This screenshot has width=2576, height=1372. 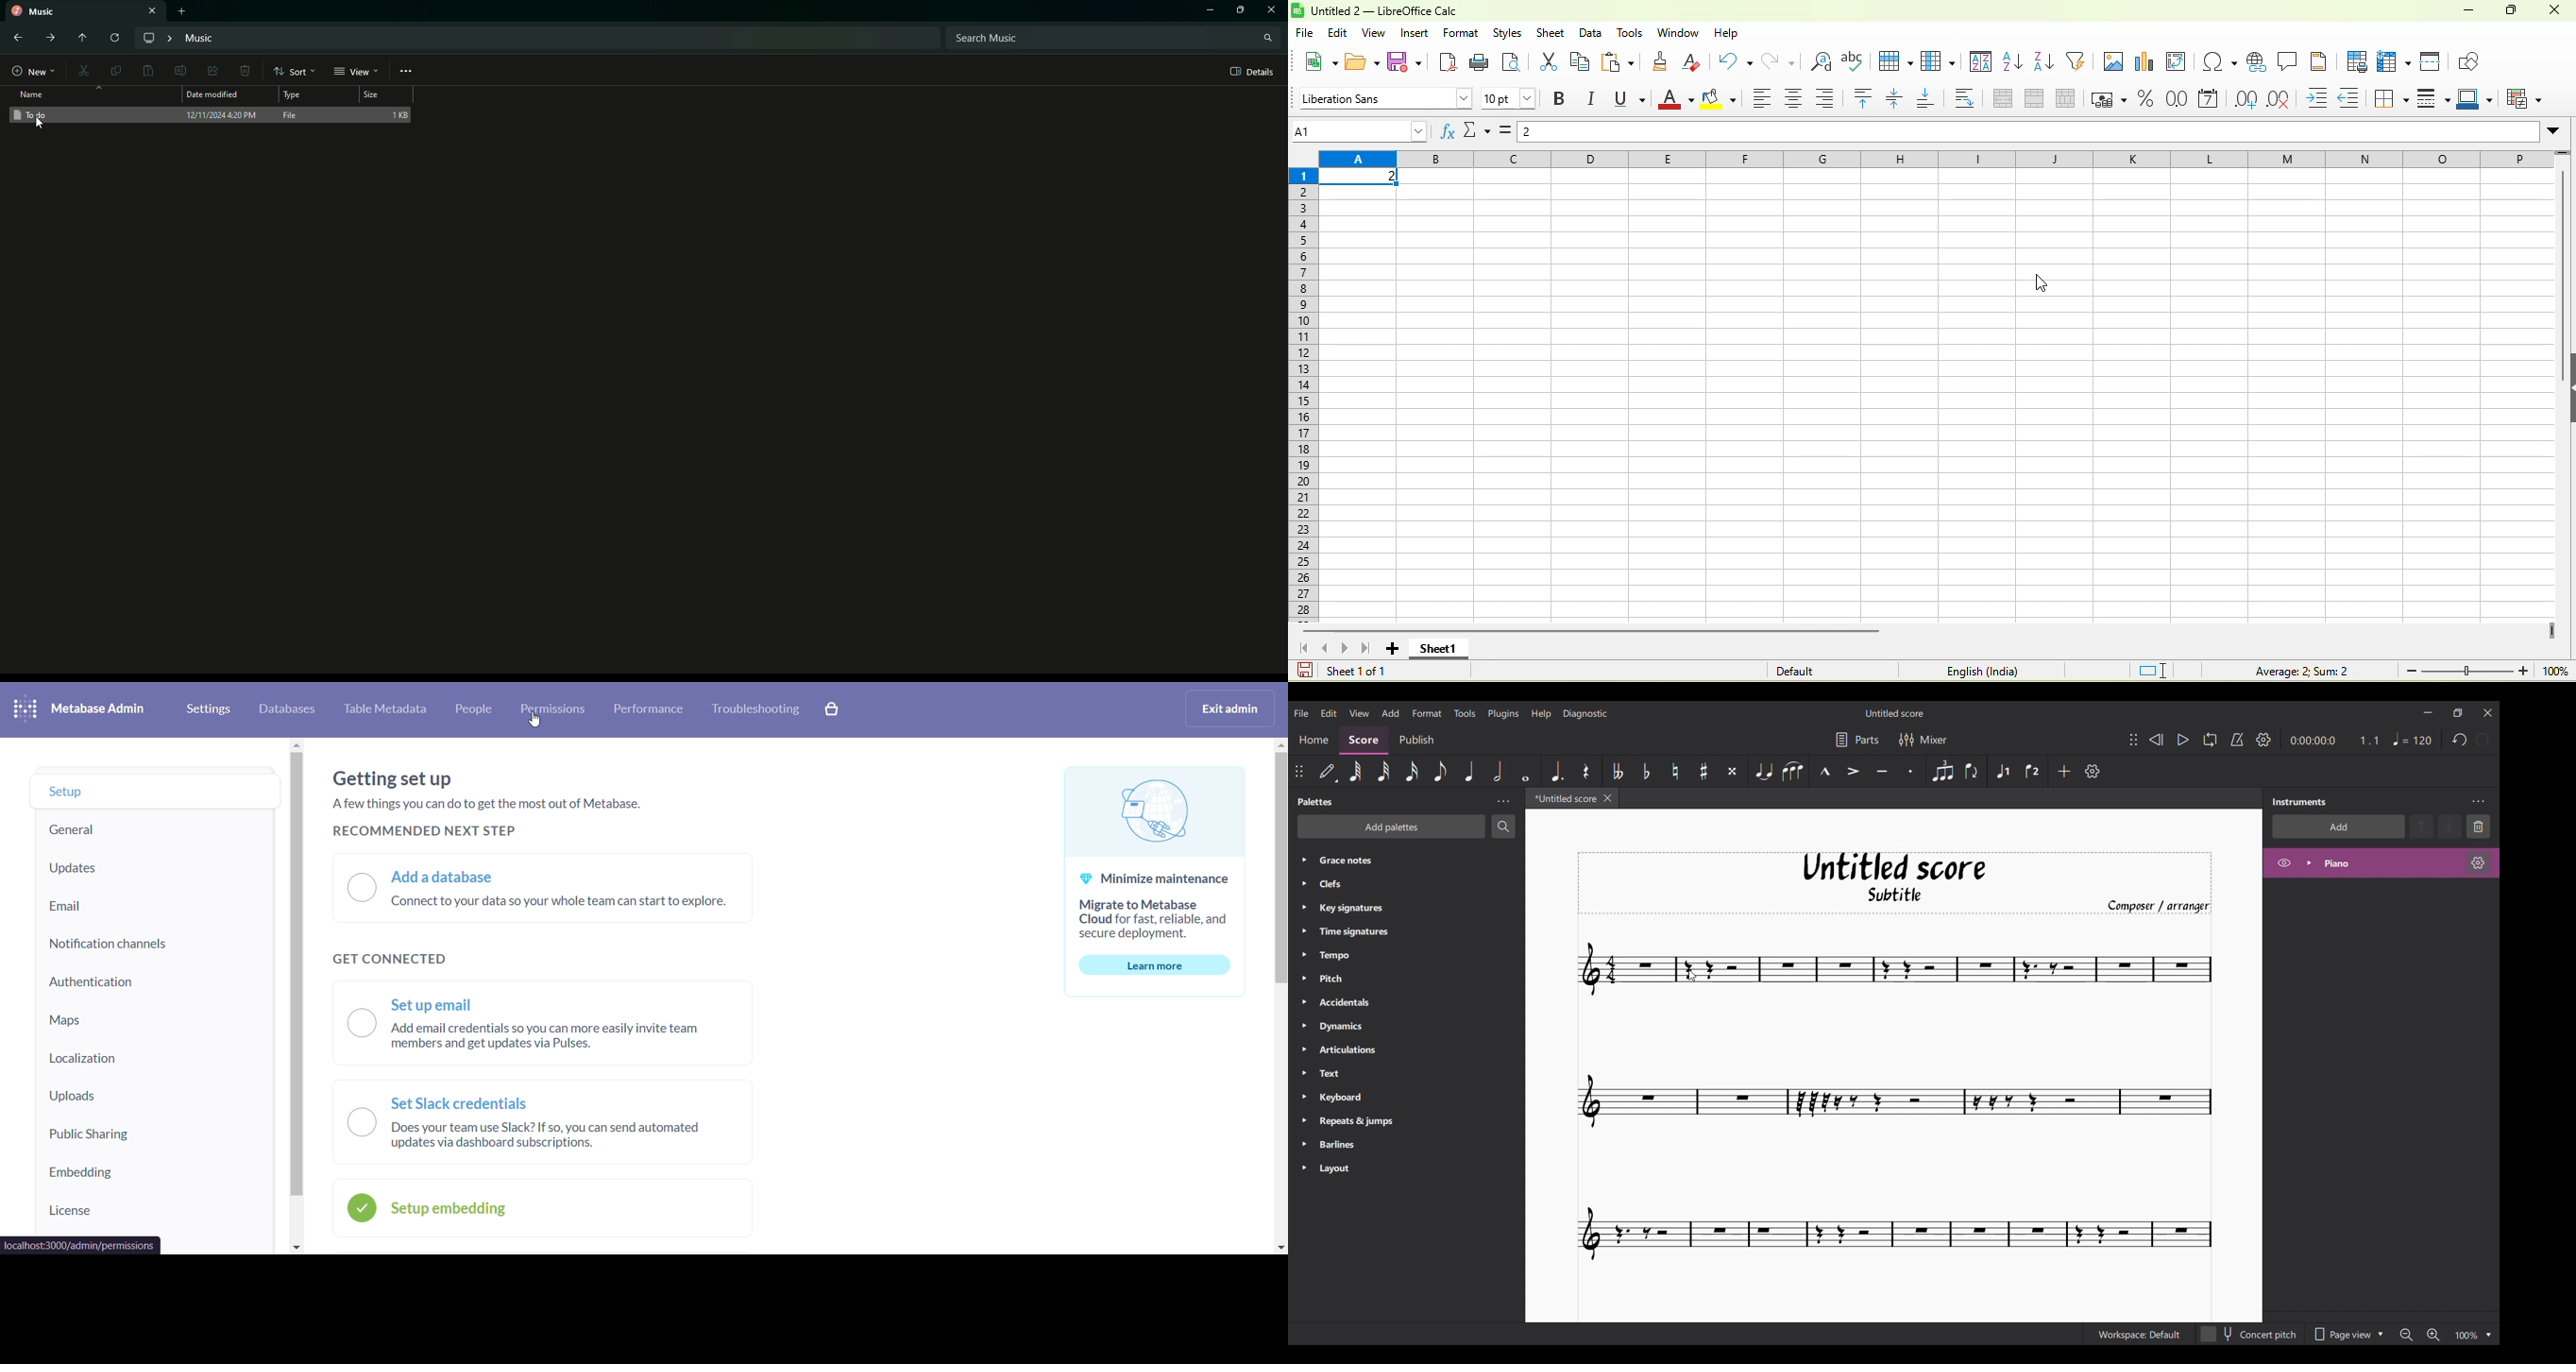 What do you see at coordinates (1883, 771) in the screenshot?
I see `Tenuto` at bounding box center [1883, 771].